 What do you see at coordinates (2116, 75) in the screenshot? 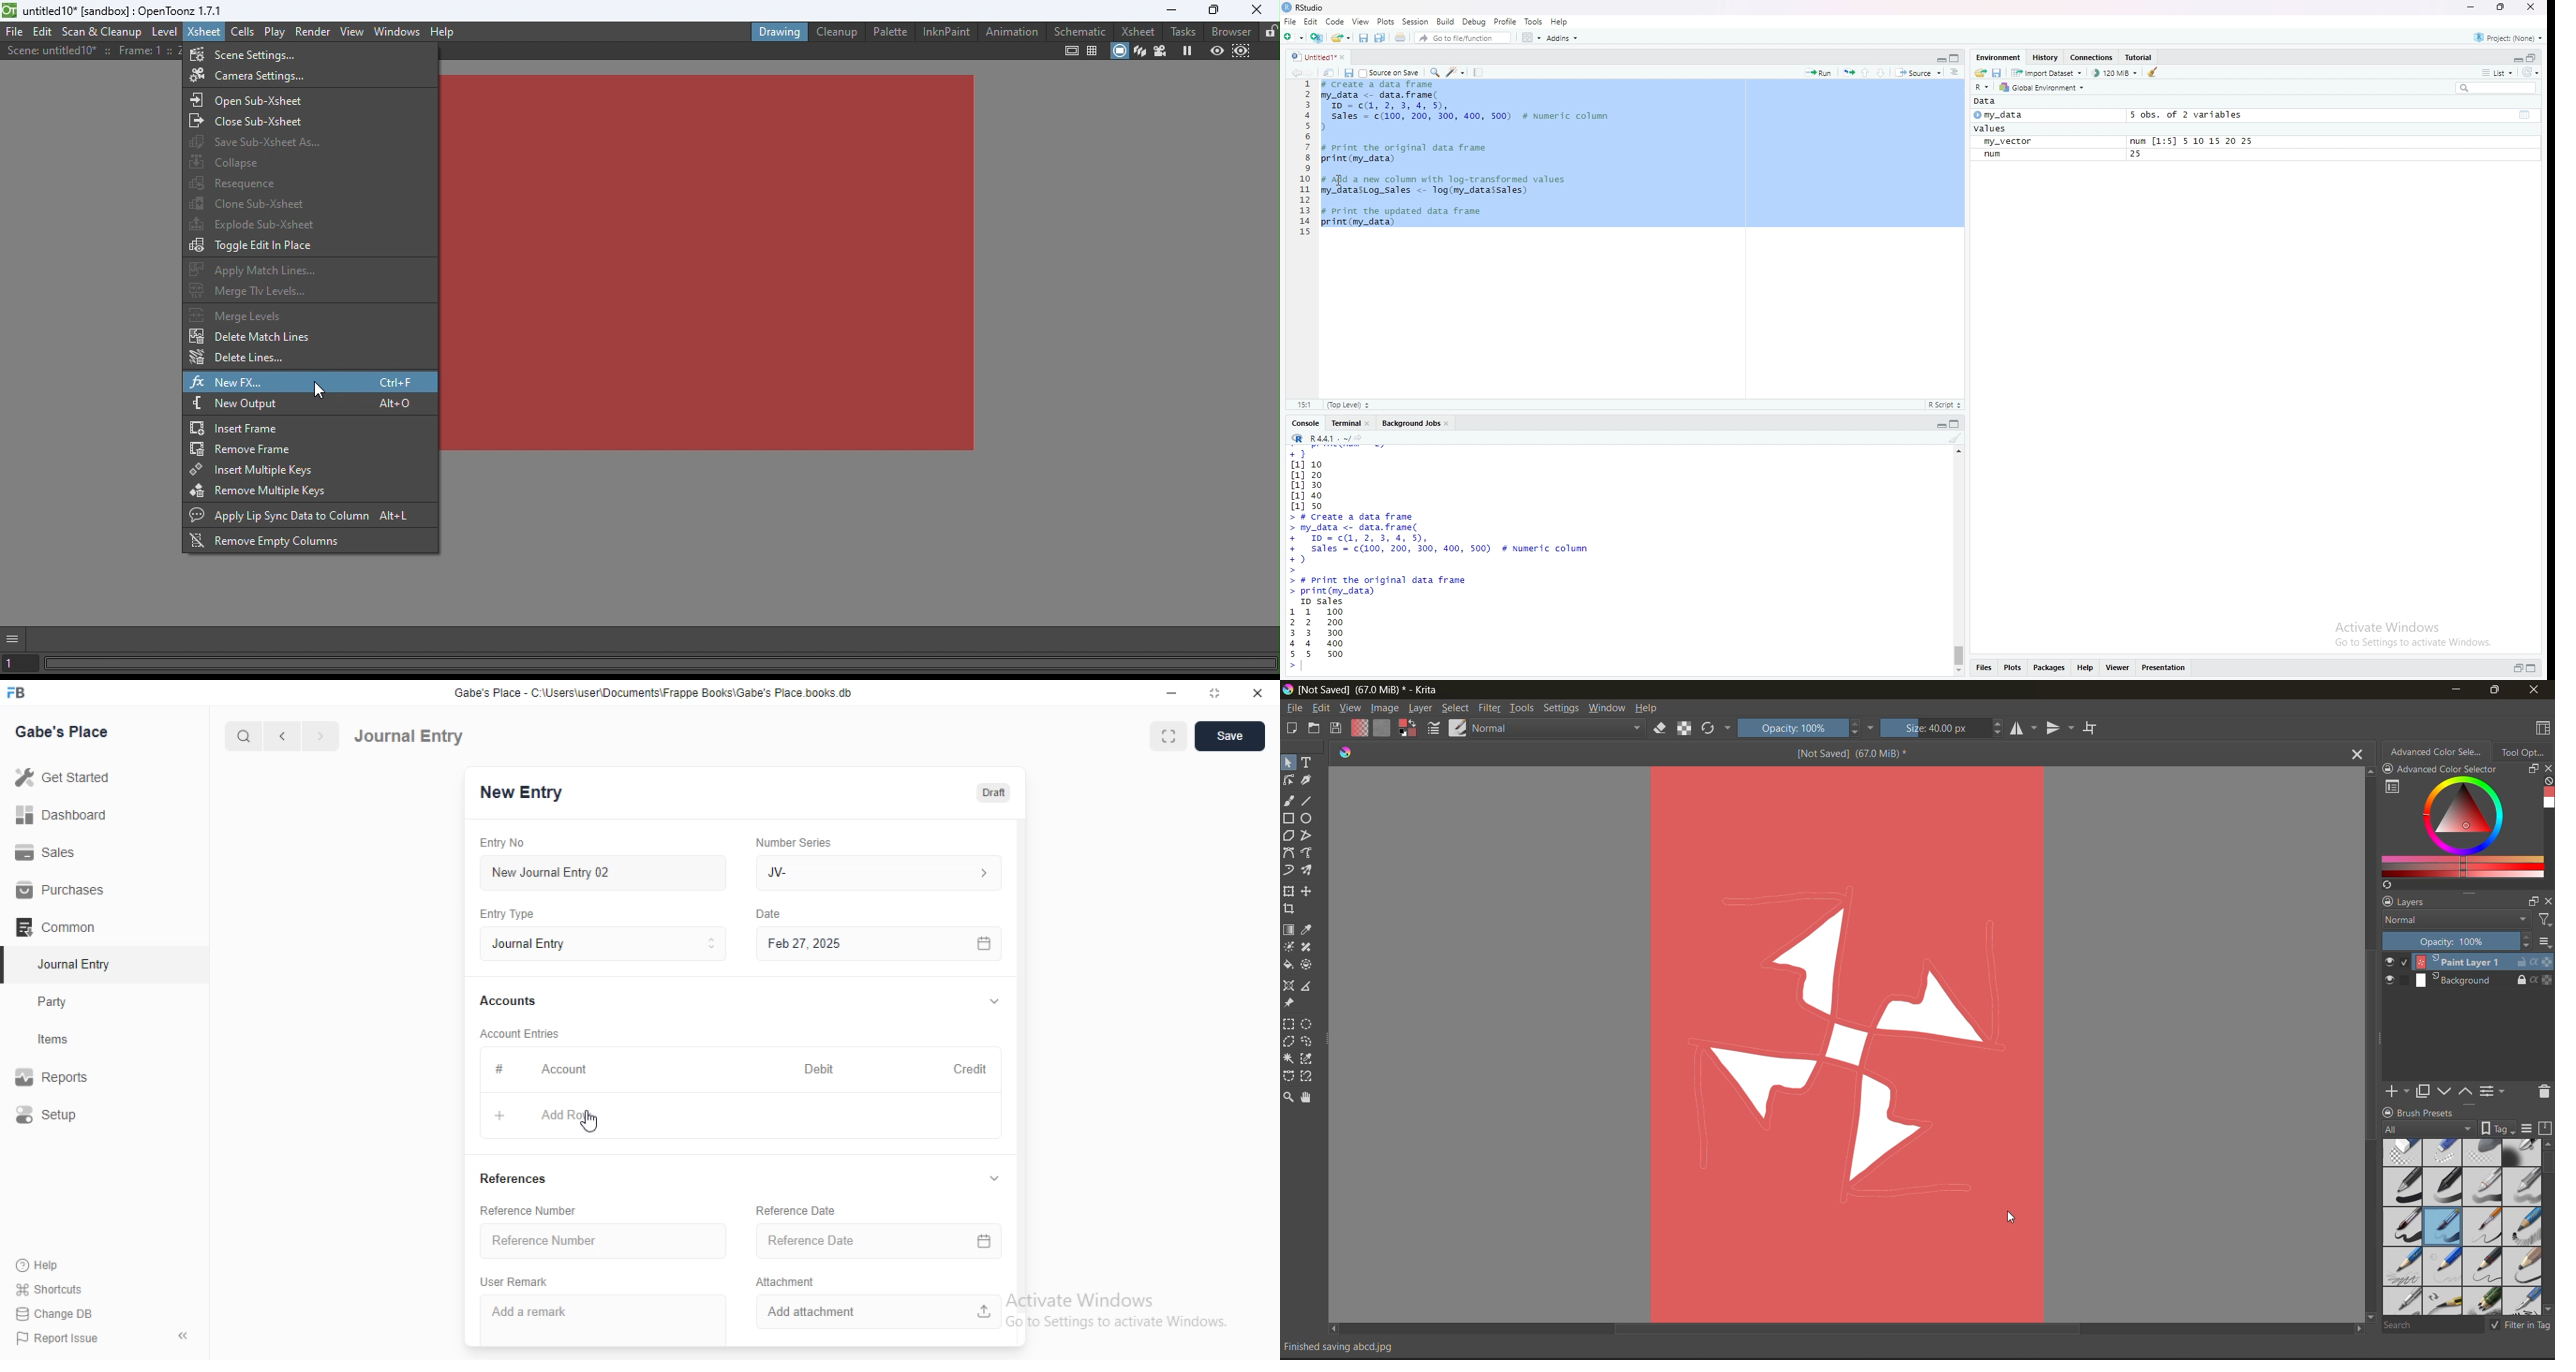
I see `122880 KiB used by R session ` at bounding box center [2116, 75].